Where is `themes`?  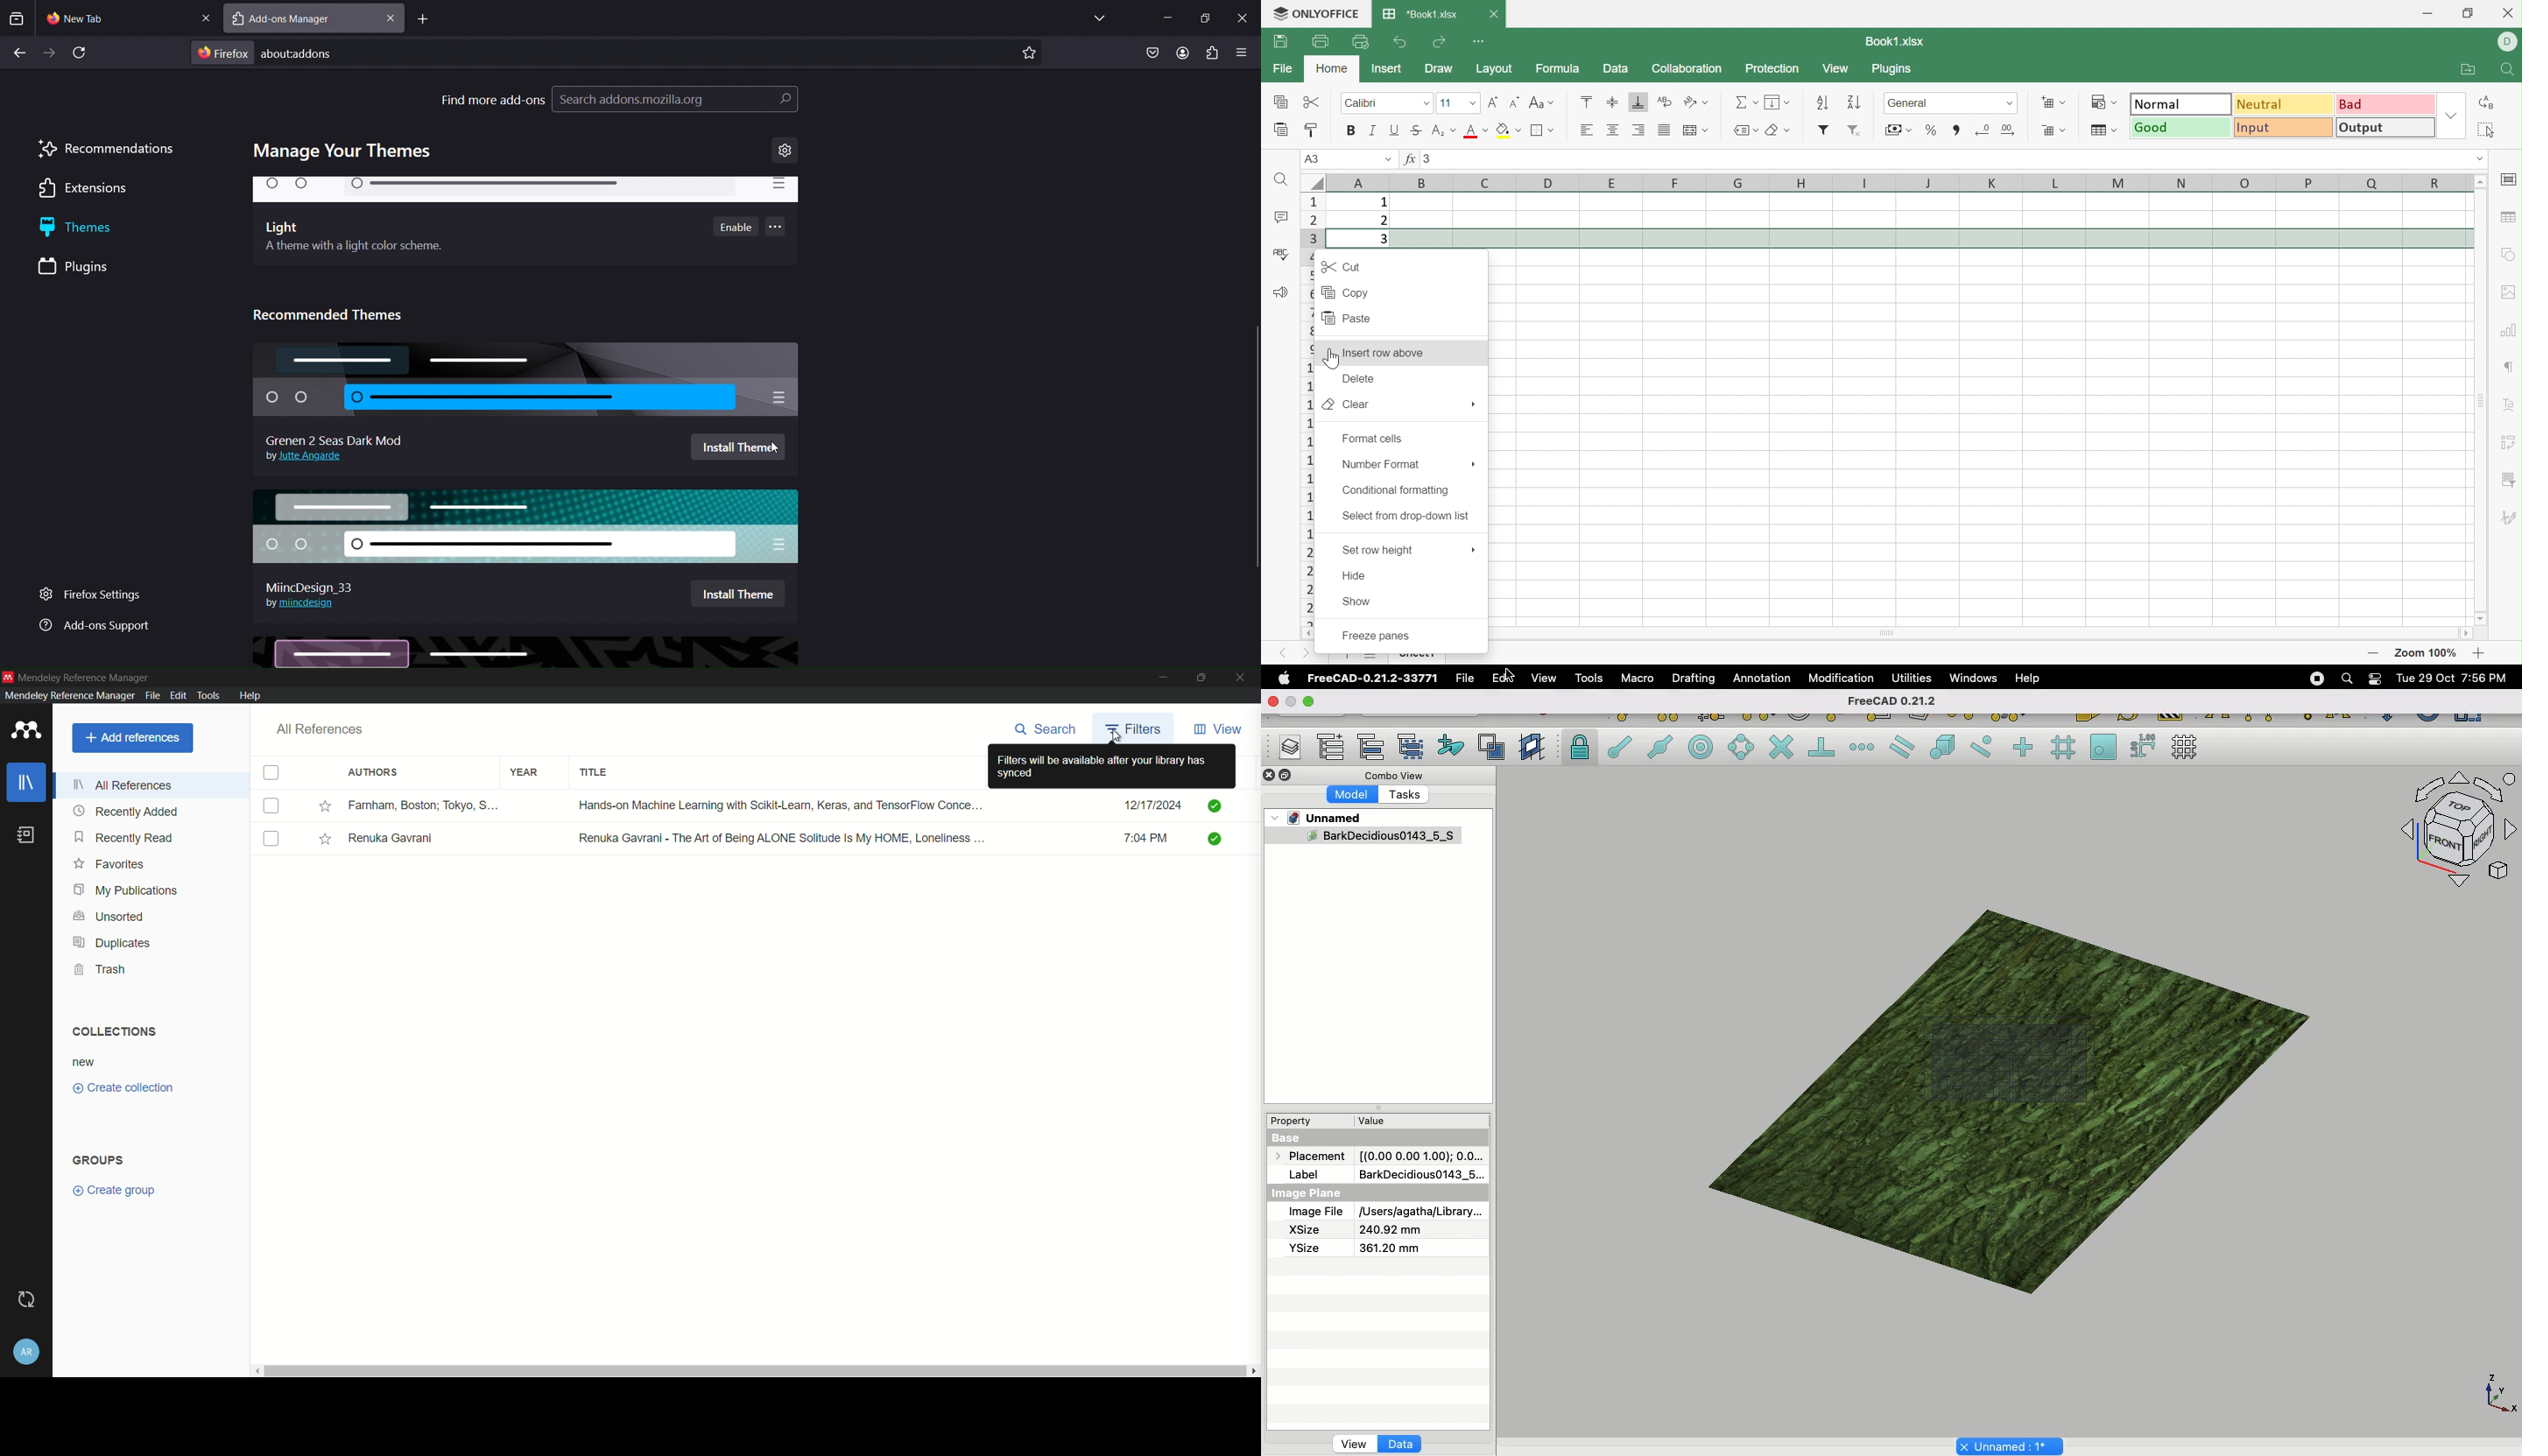
themes is located at coordinates (93, 229).